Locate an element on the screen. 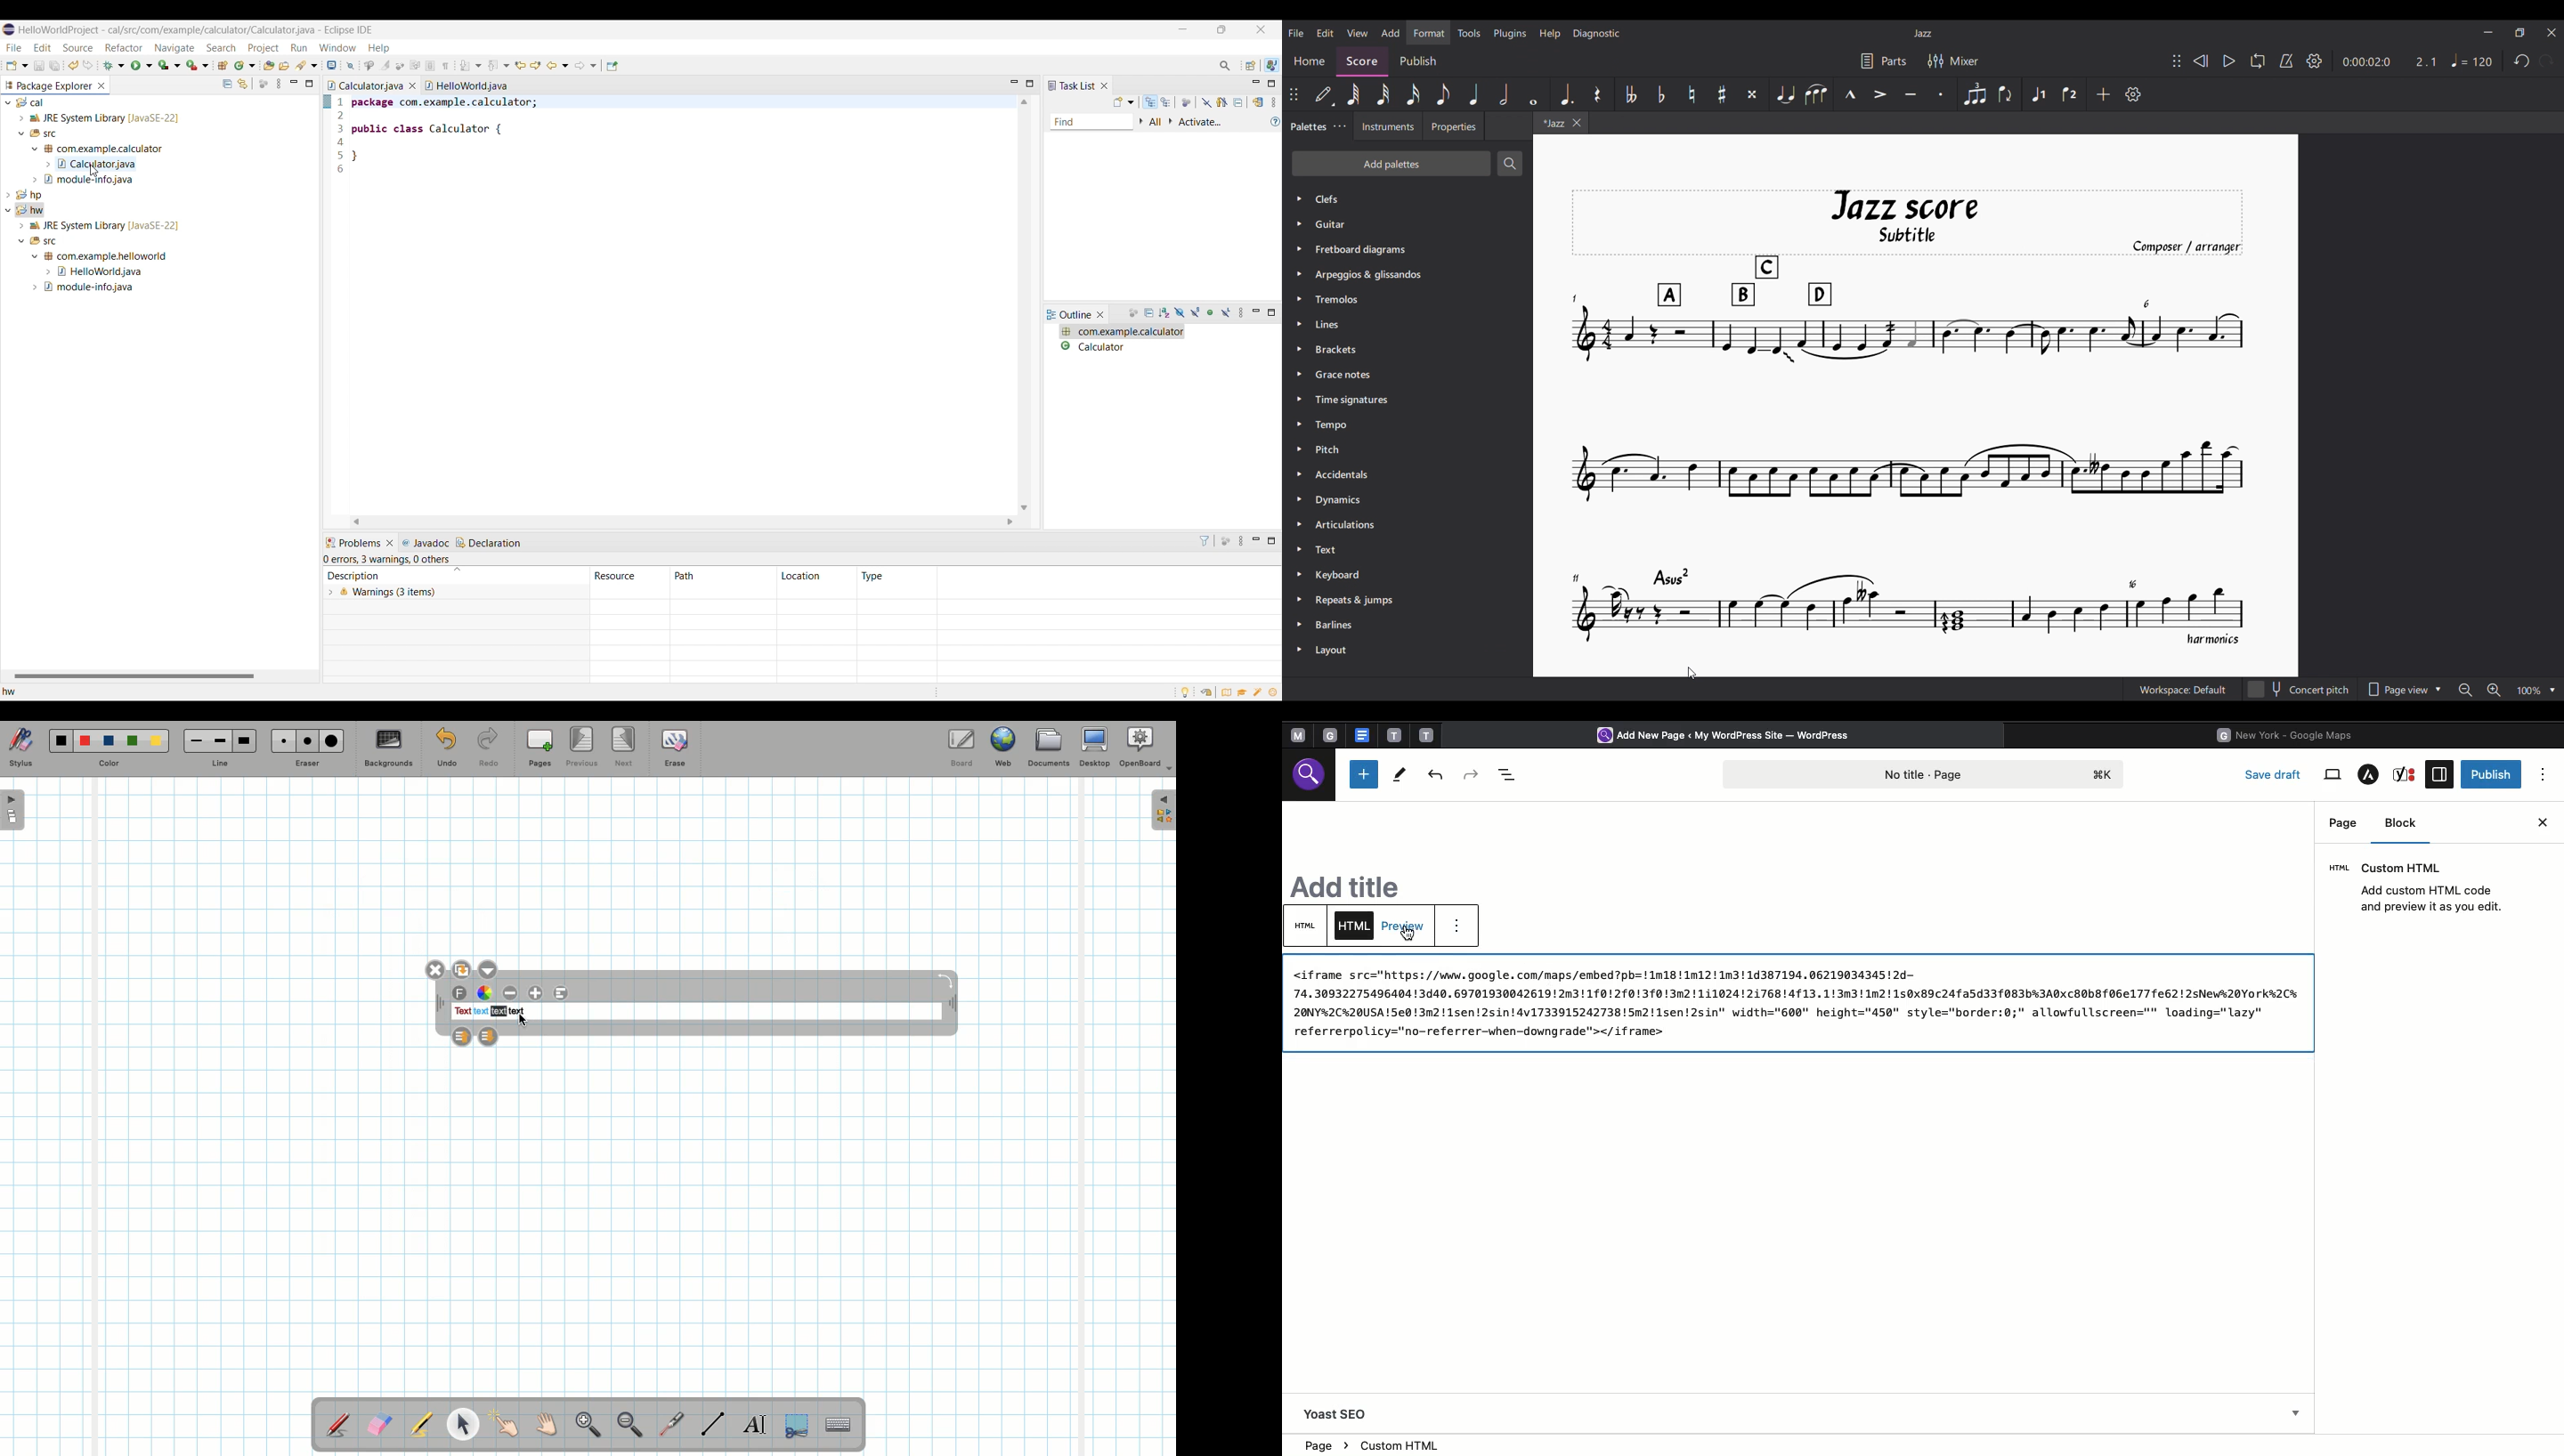 The image size is (2576, 1456). Add is located at coordinates (2103, 94).